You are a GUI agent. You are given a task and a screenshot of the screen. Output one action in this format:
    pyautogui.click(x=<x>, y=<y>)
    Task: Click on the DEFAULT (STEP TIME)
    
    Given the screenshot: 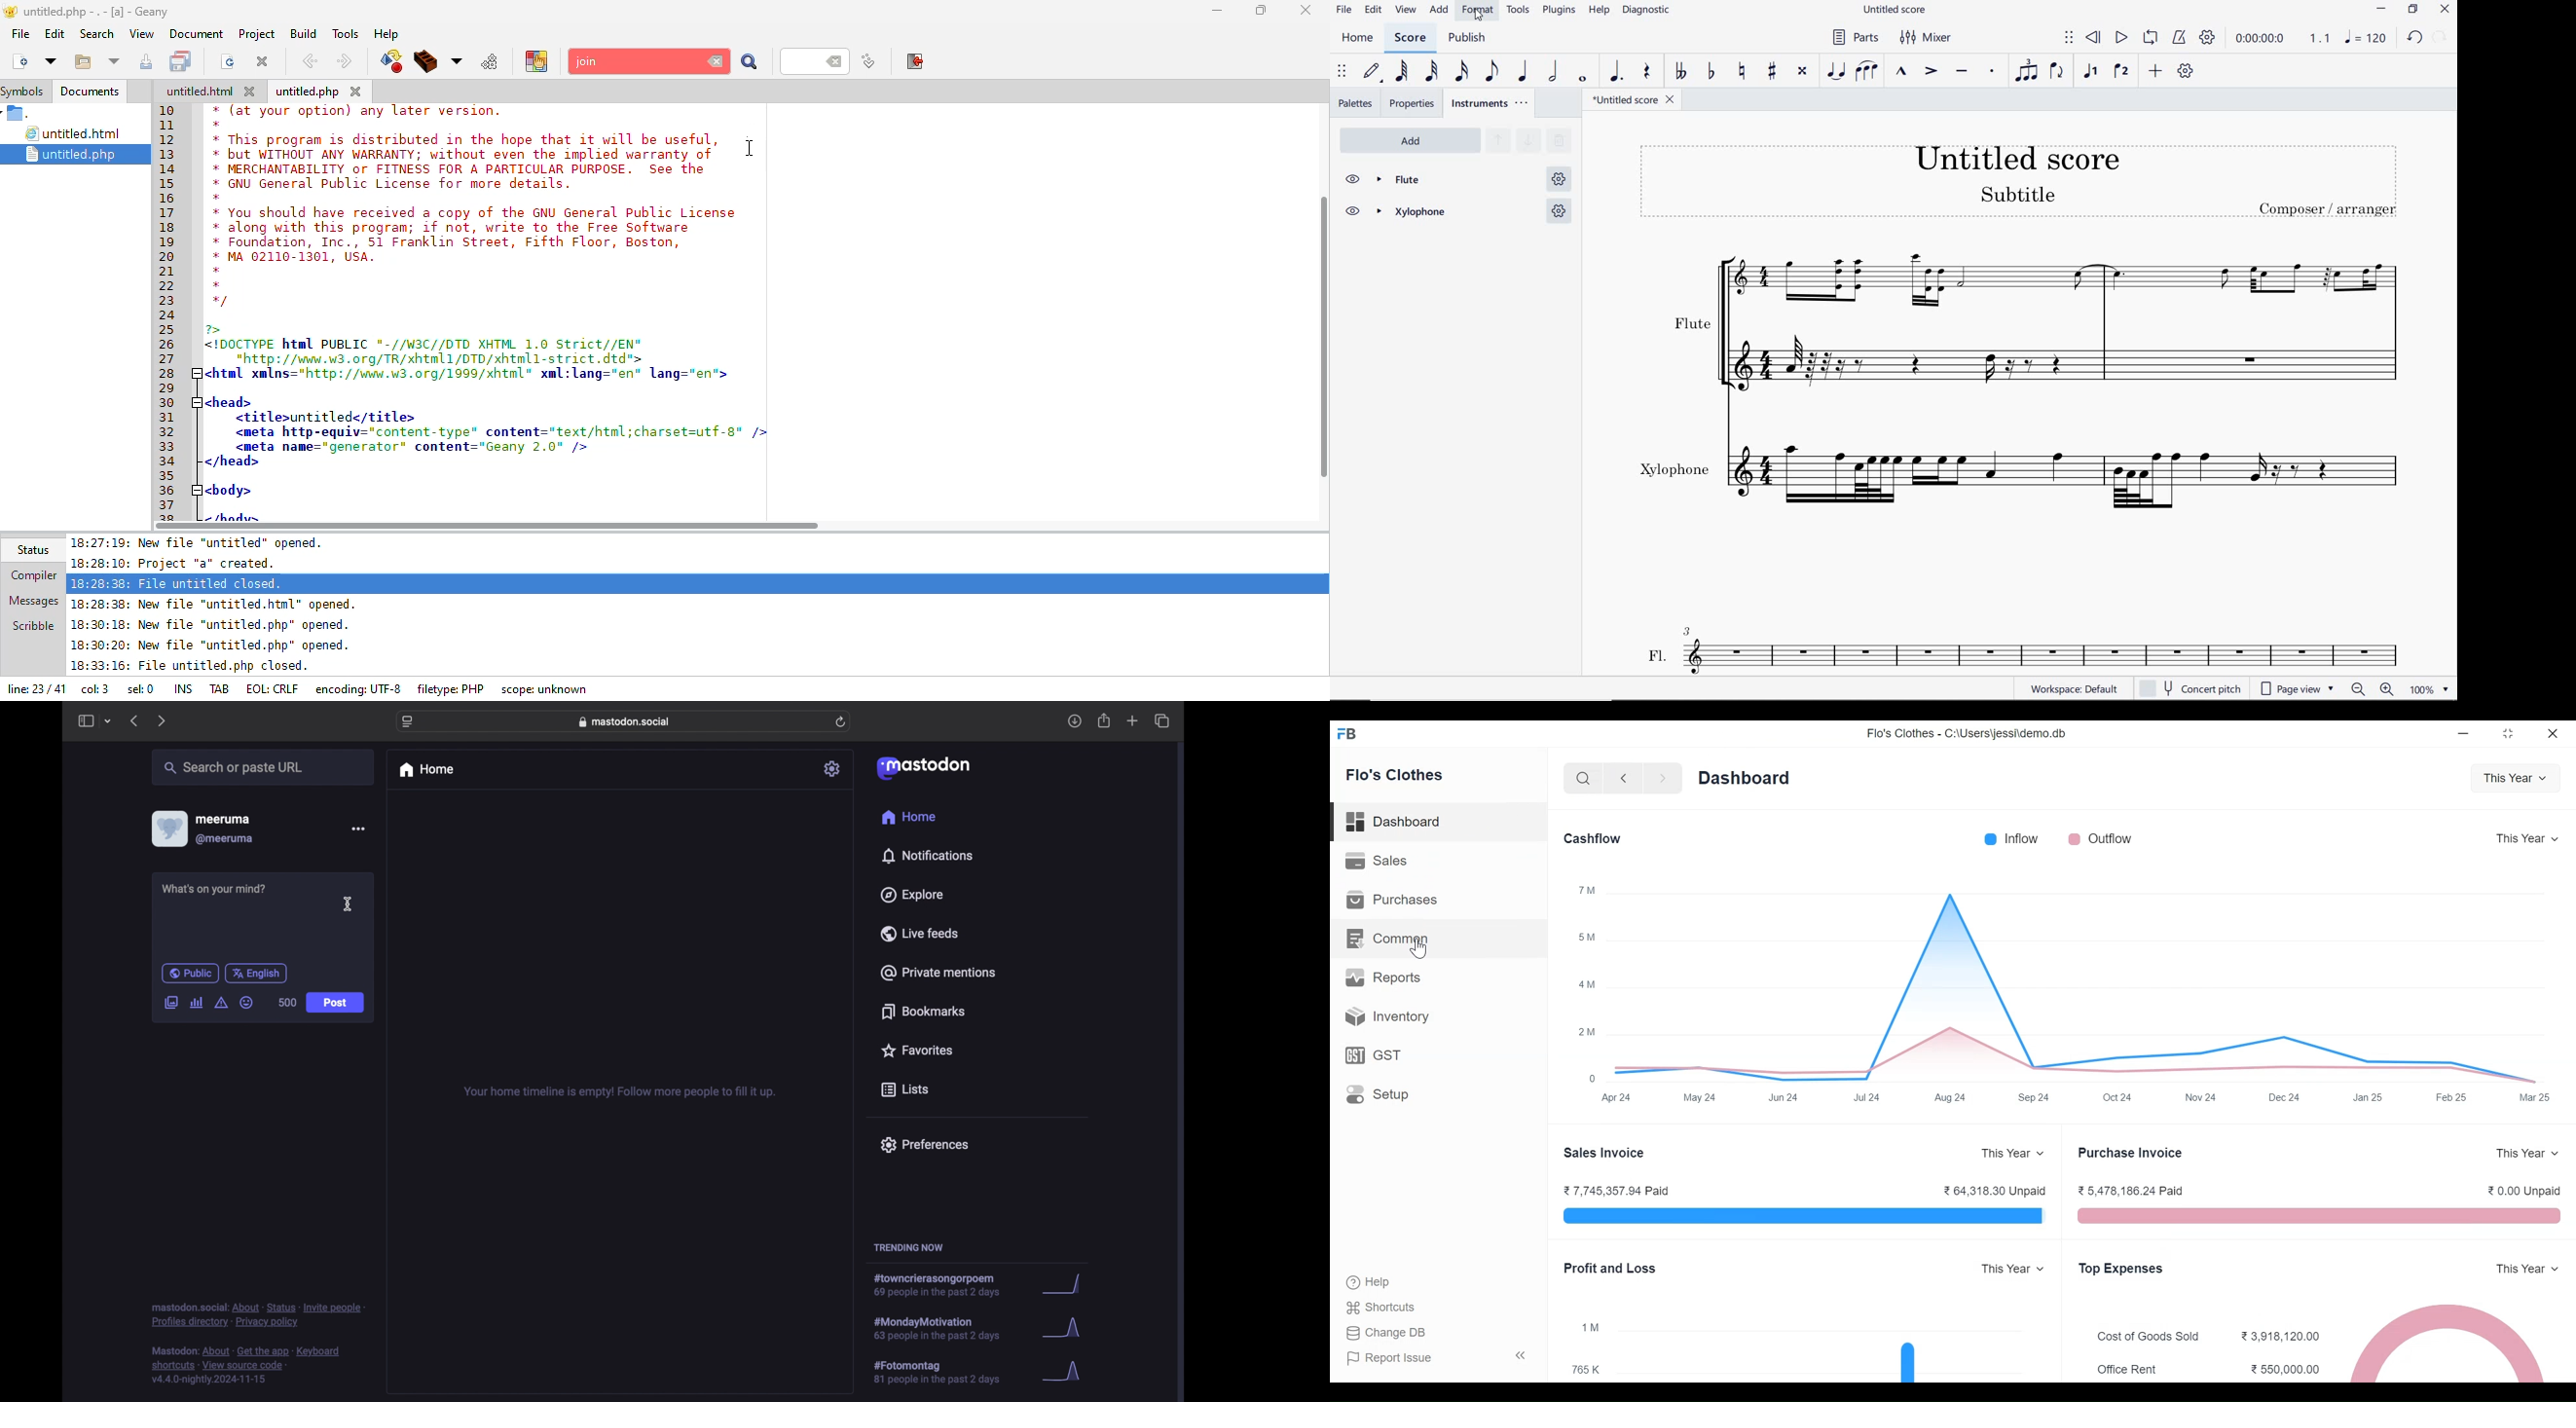 What is the action you would take?
    pyautogui.click(x=1372, y=73)
    